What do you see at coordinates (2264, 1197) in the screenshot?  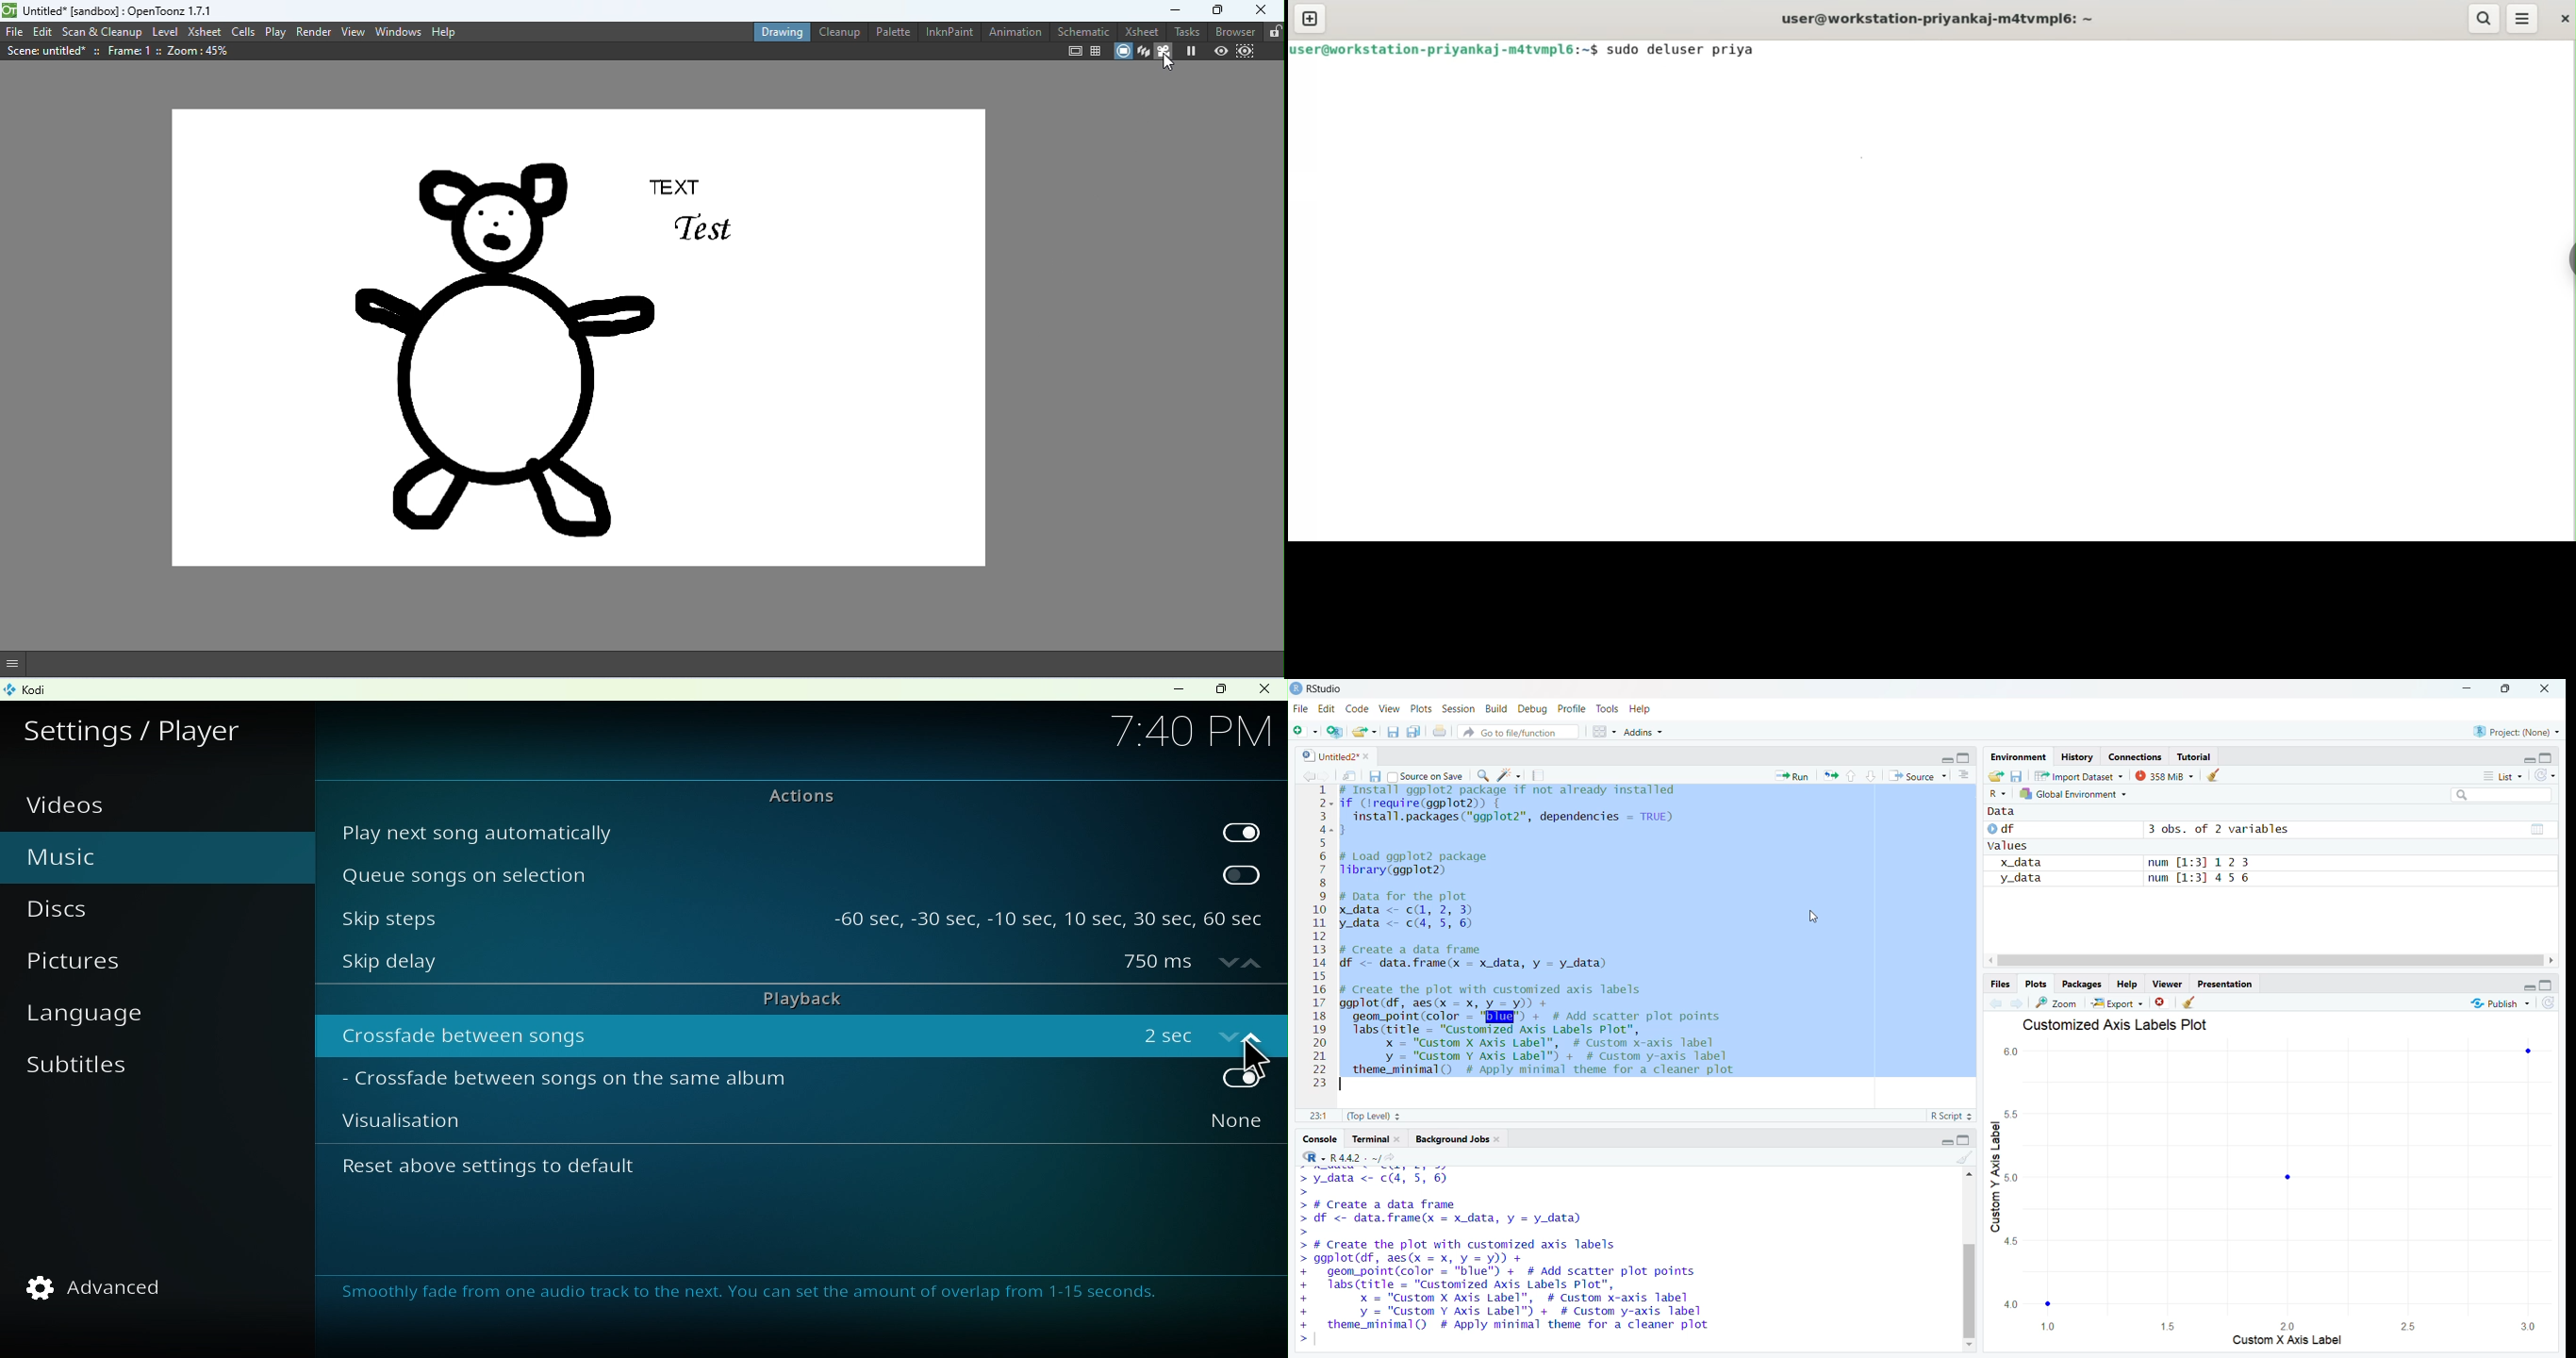 I see `chart` at bounding box center [2264, 1197].